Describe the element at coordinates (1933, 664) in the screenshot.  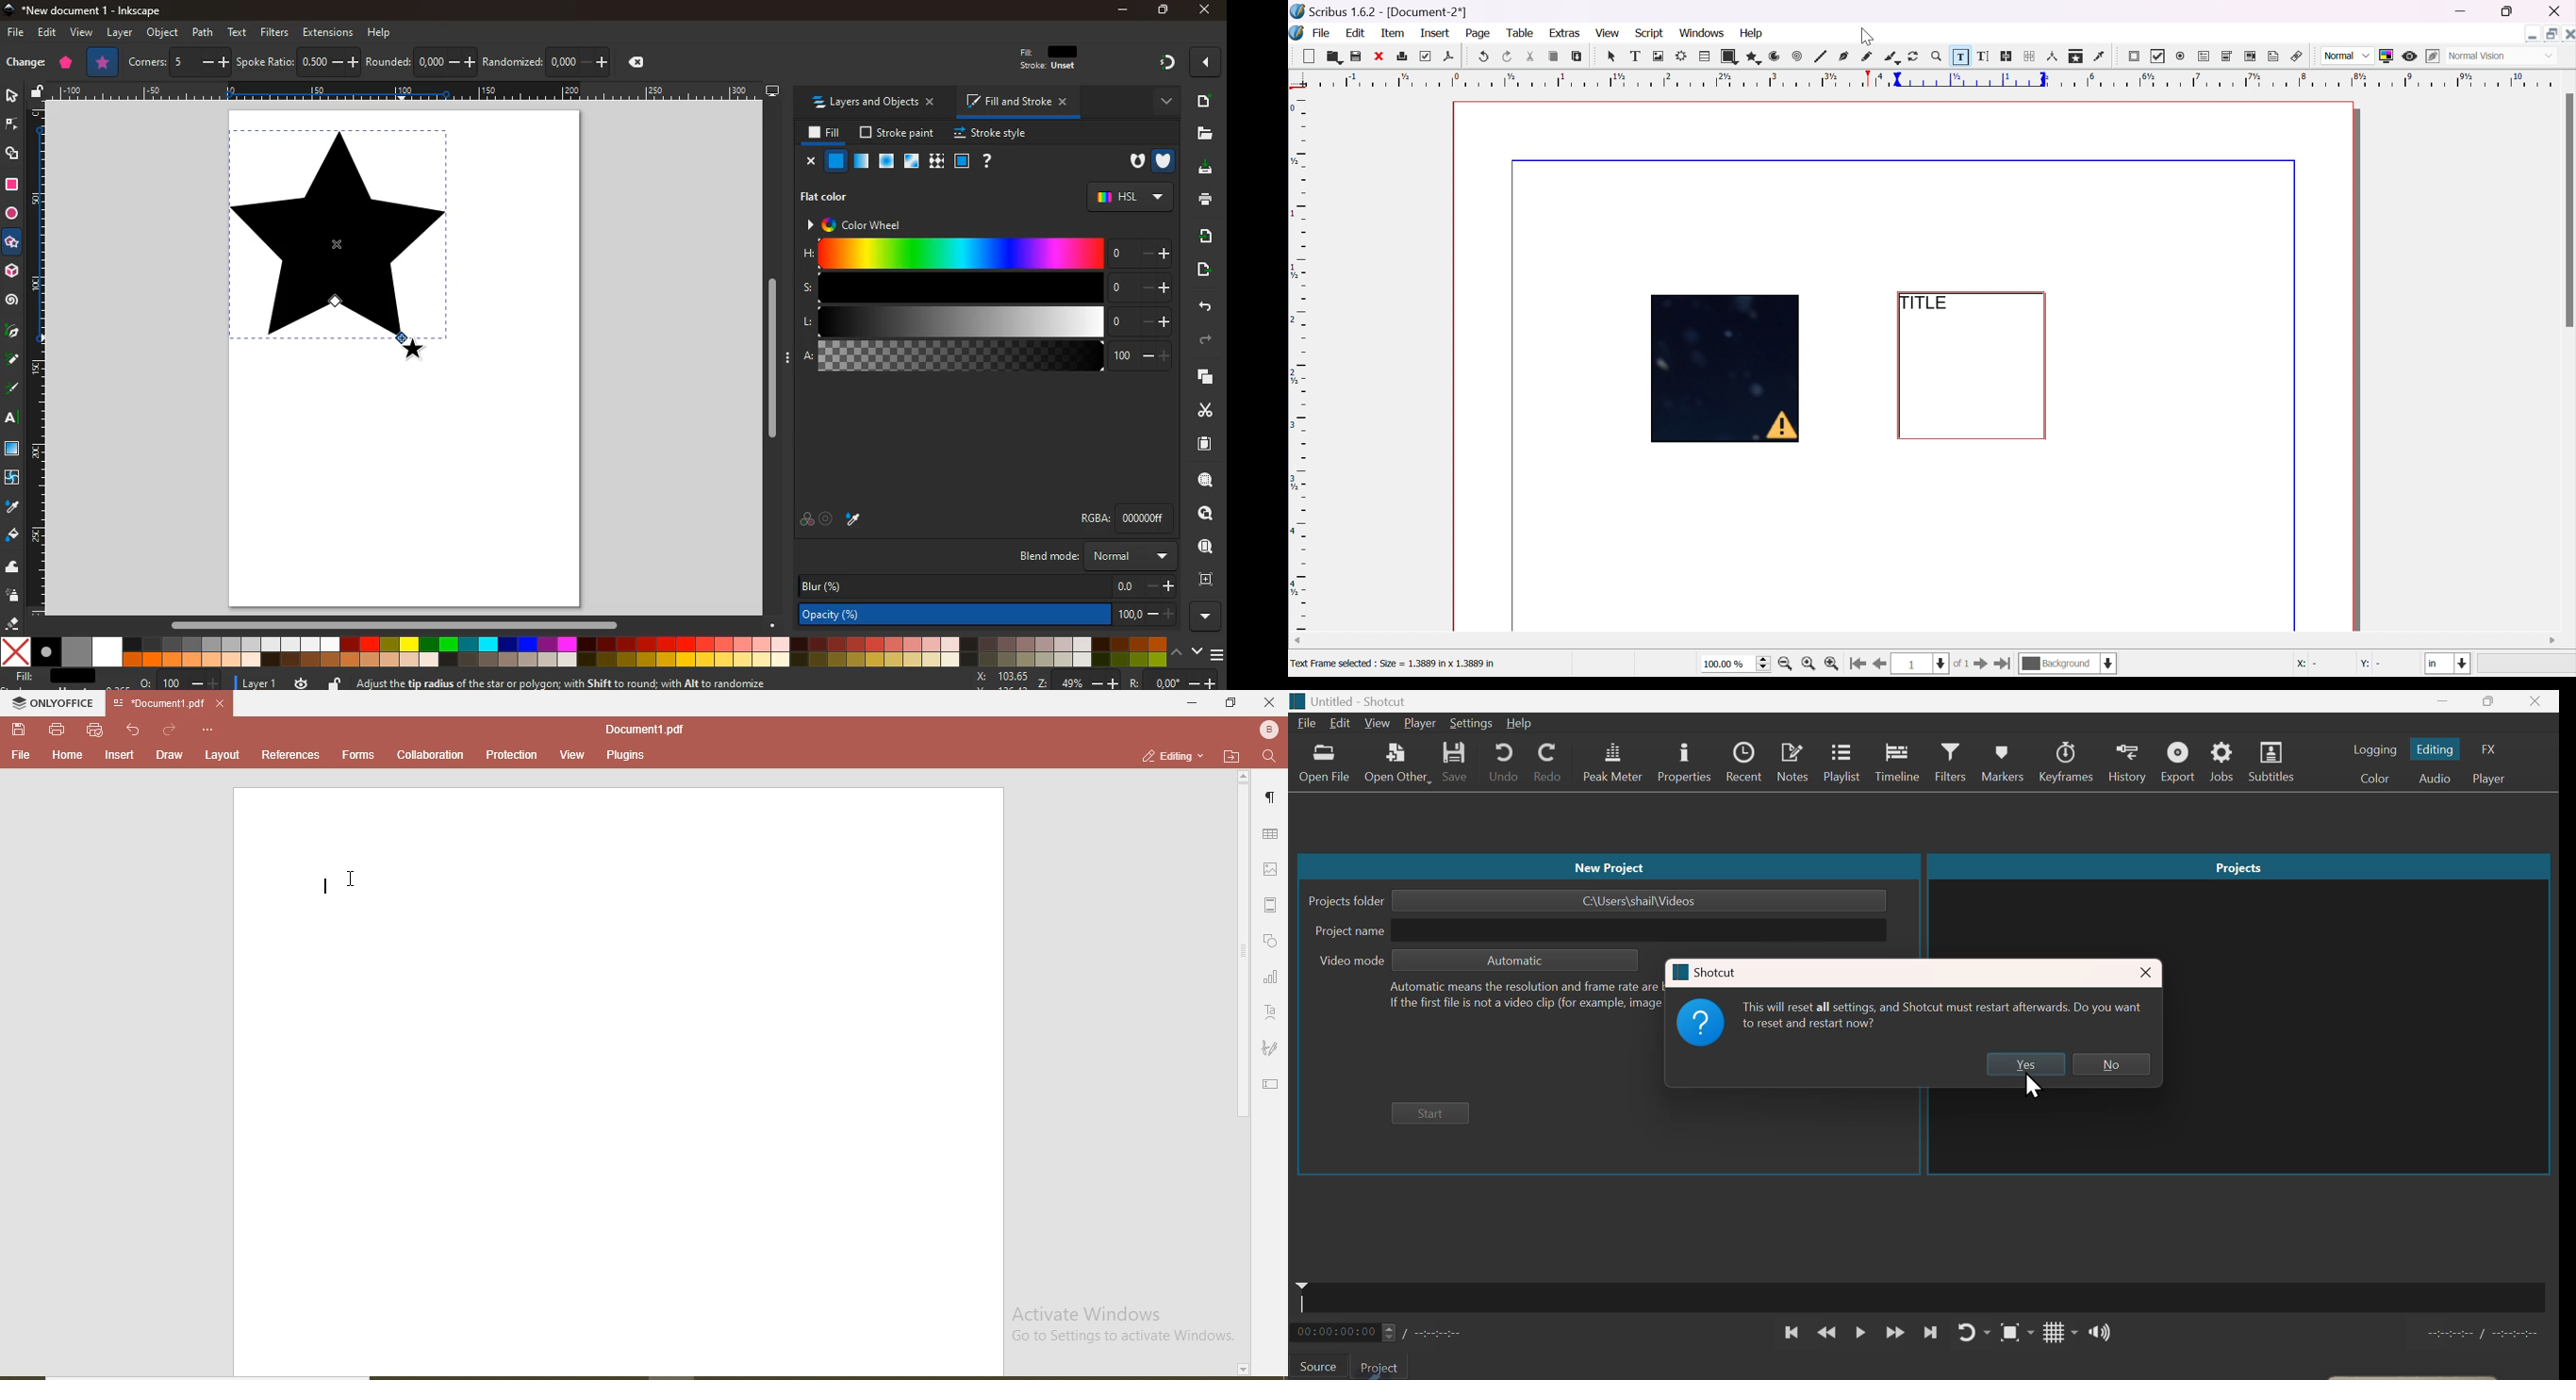
I see `current page` at that location.